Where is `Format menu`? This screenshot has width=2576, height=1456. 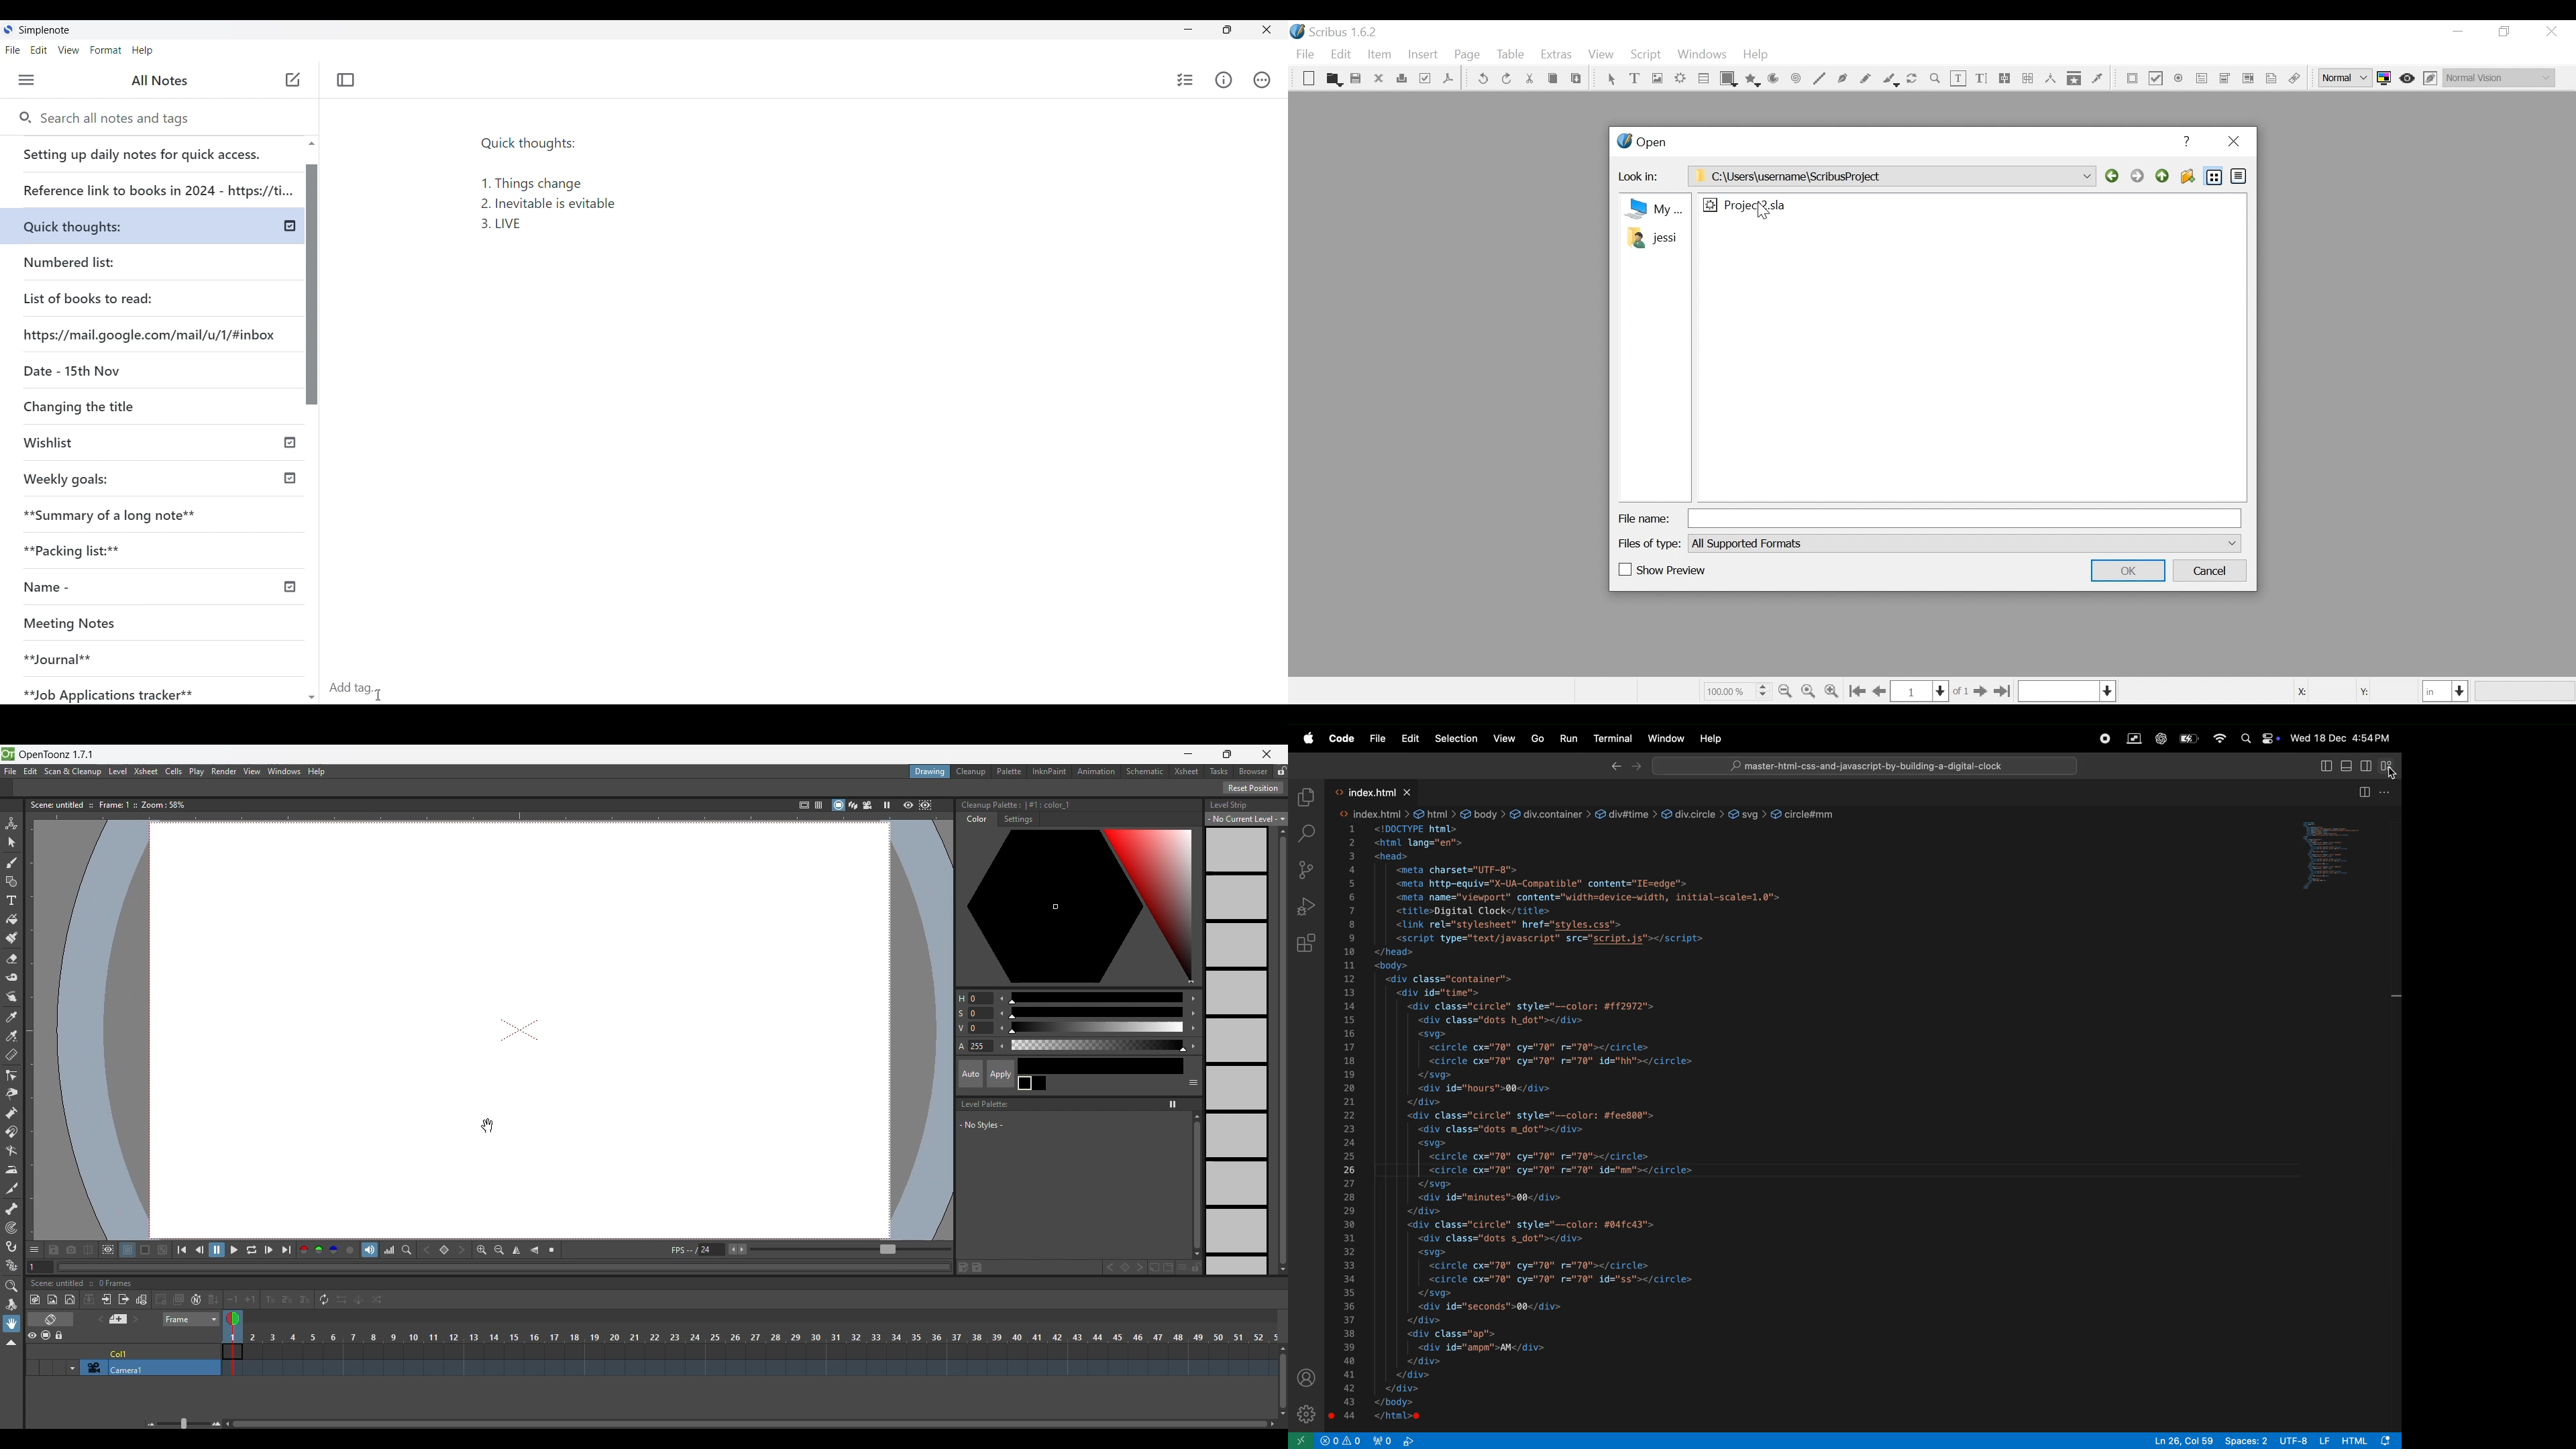
Format menu is located at coordinates (106, 50).